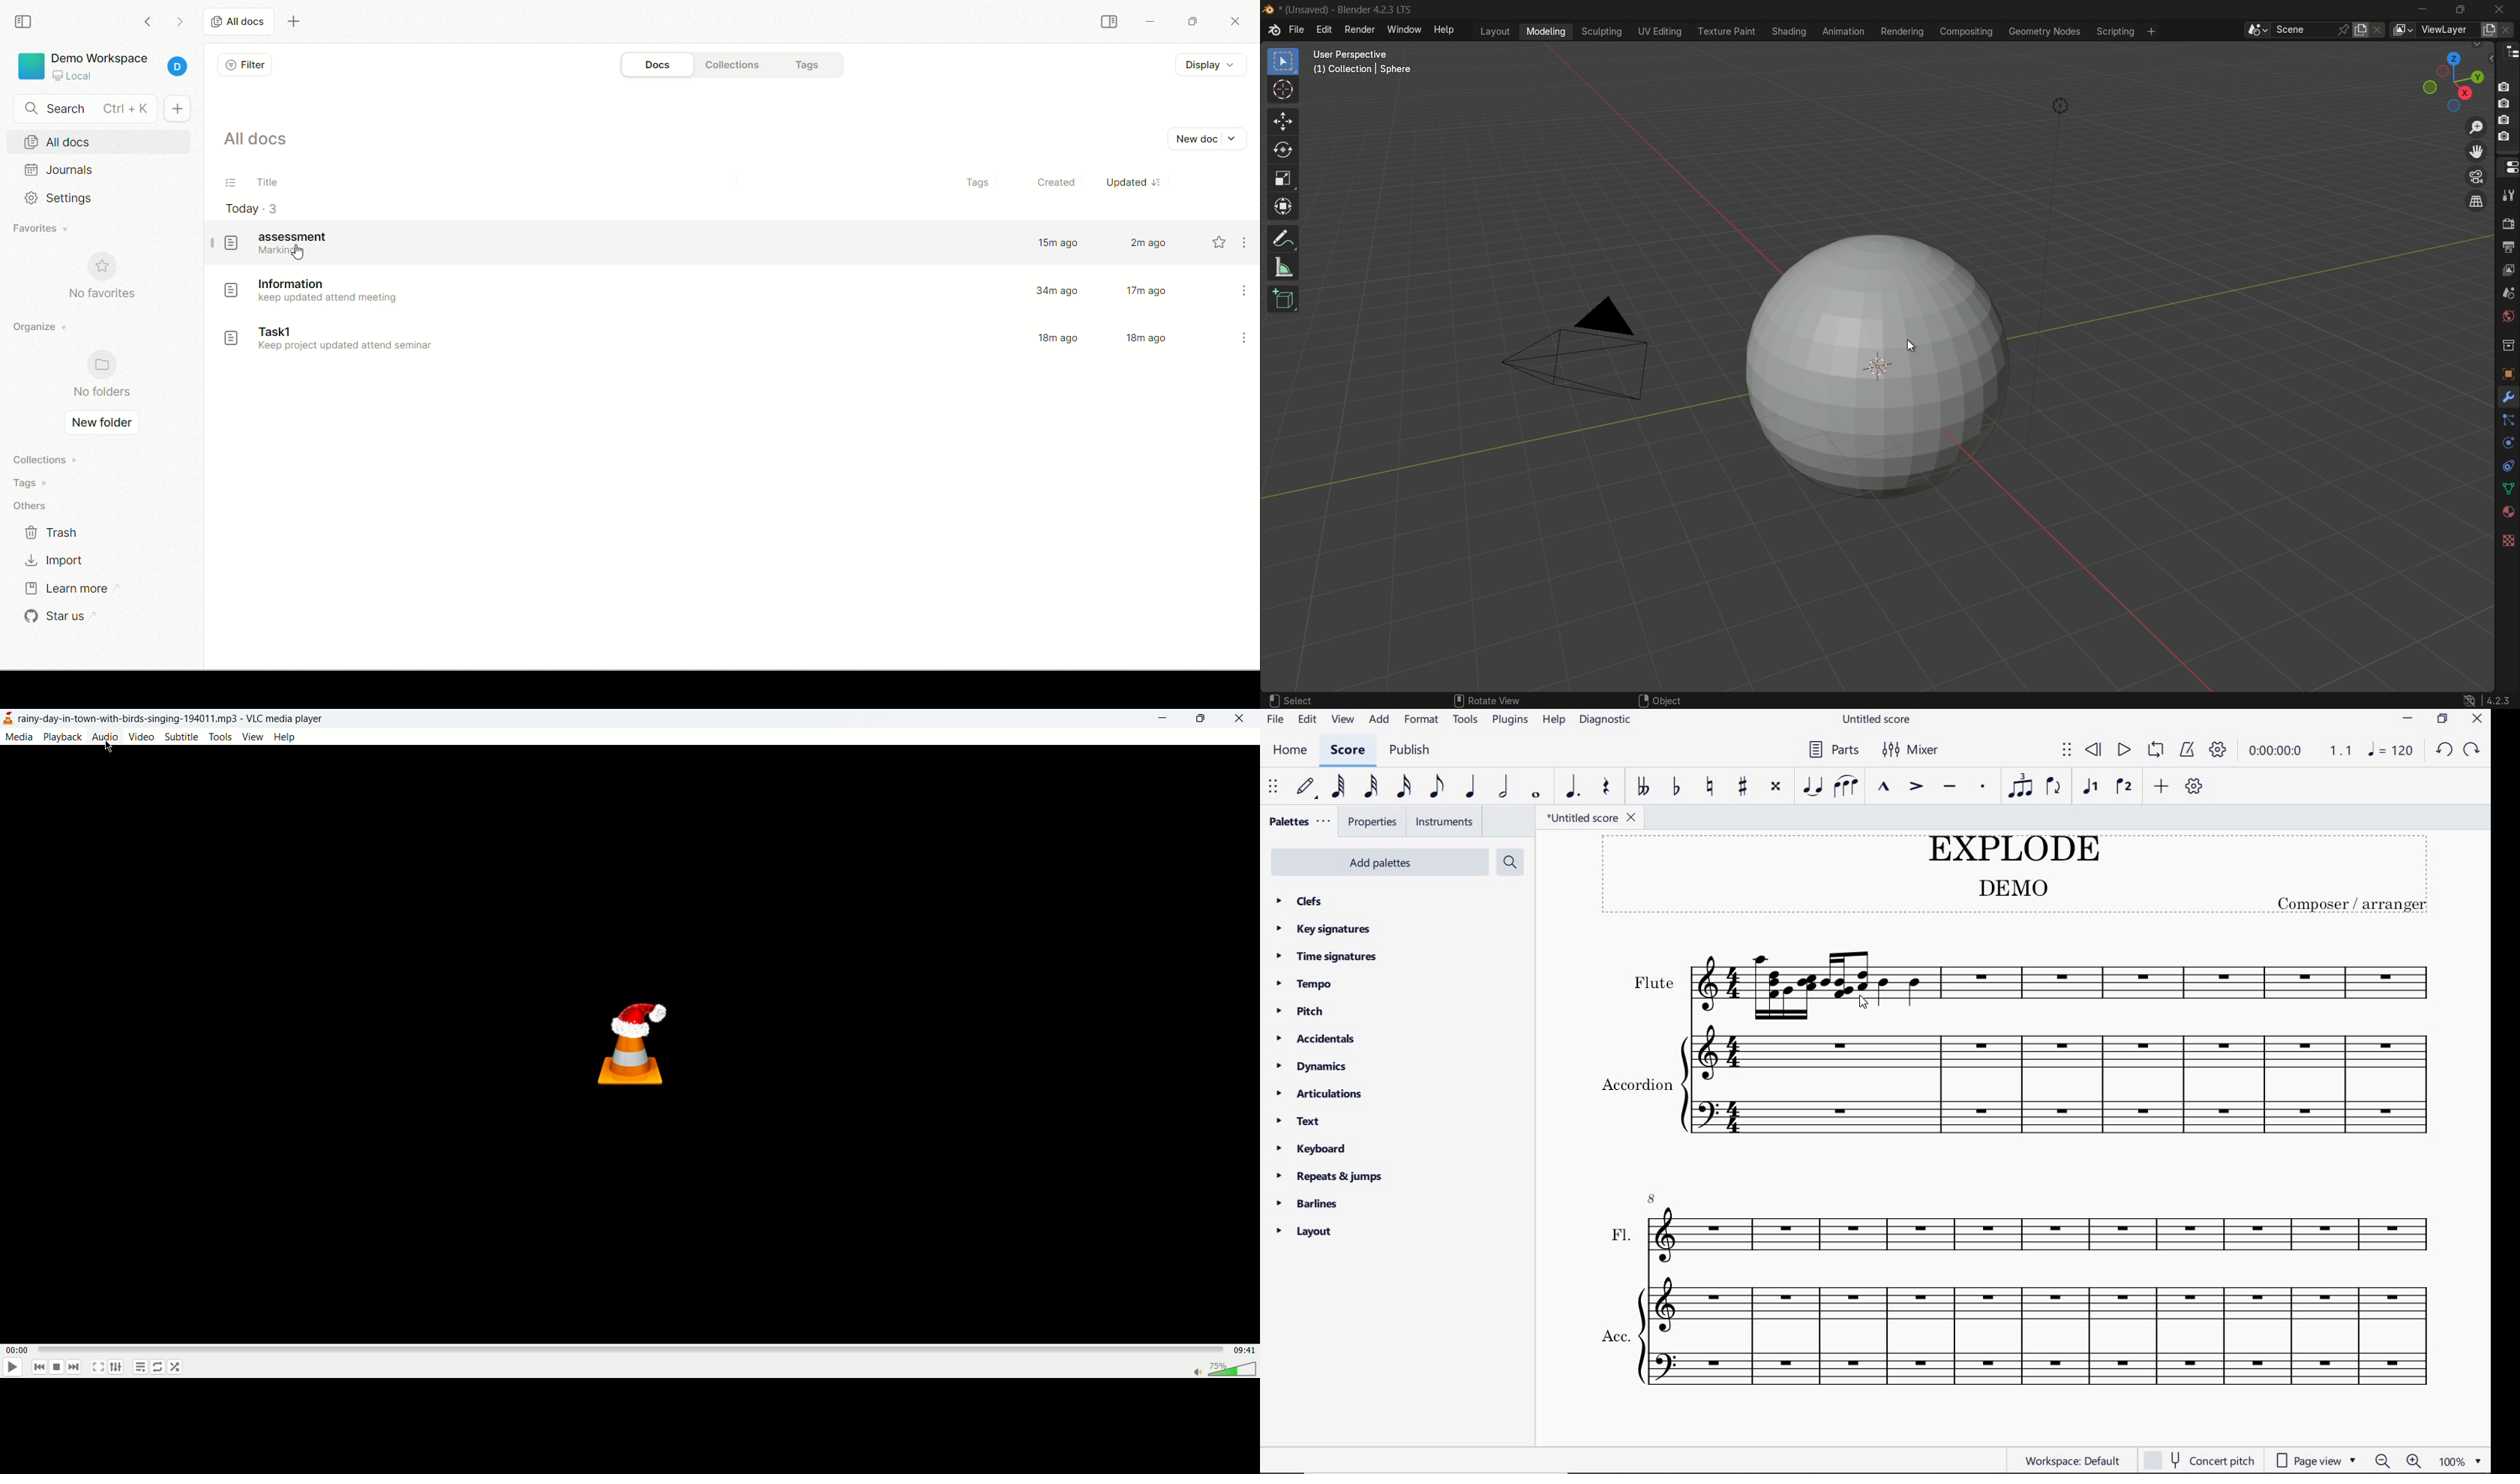 The width and height of the screenshot is (2520, 1484). Describe the element at coordinates (2091, 787) in the screenshot. I see `voice 1` at that location.